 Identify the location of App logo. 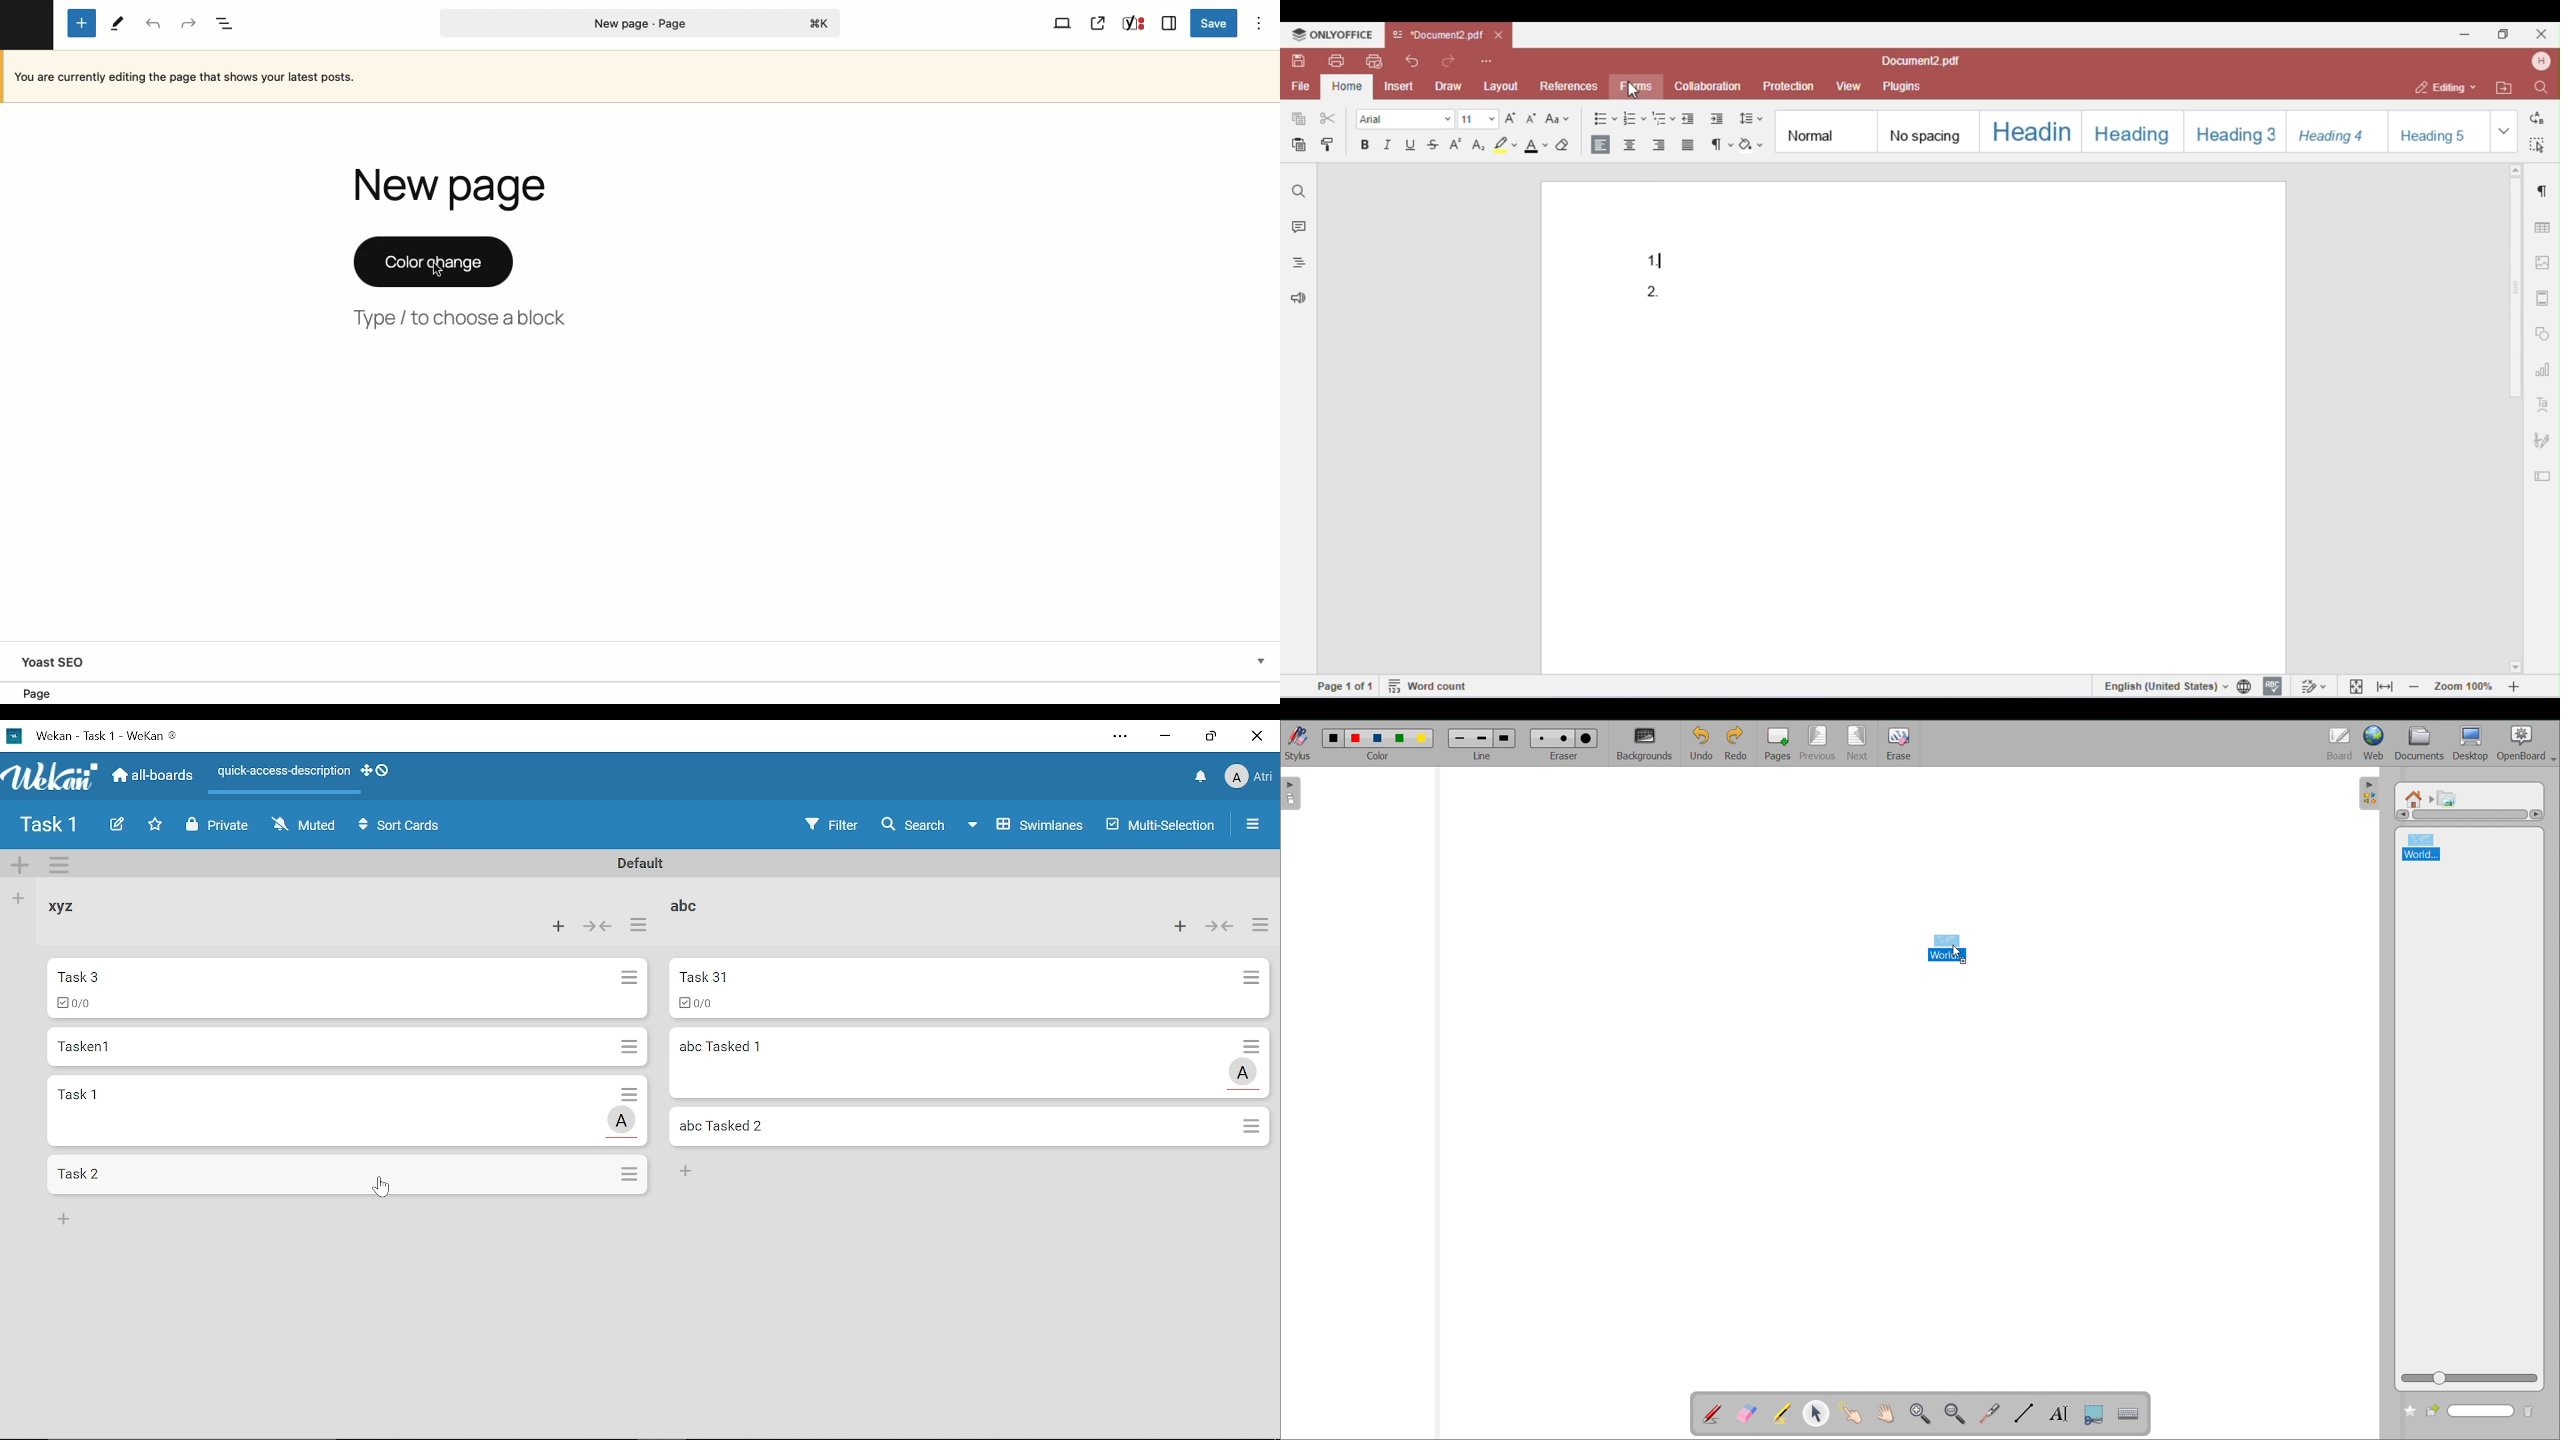
(51, 776).